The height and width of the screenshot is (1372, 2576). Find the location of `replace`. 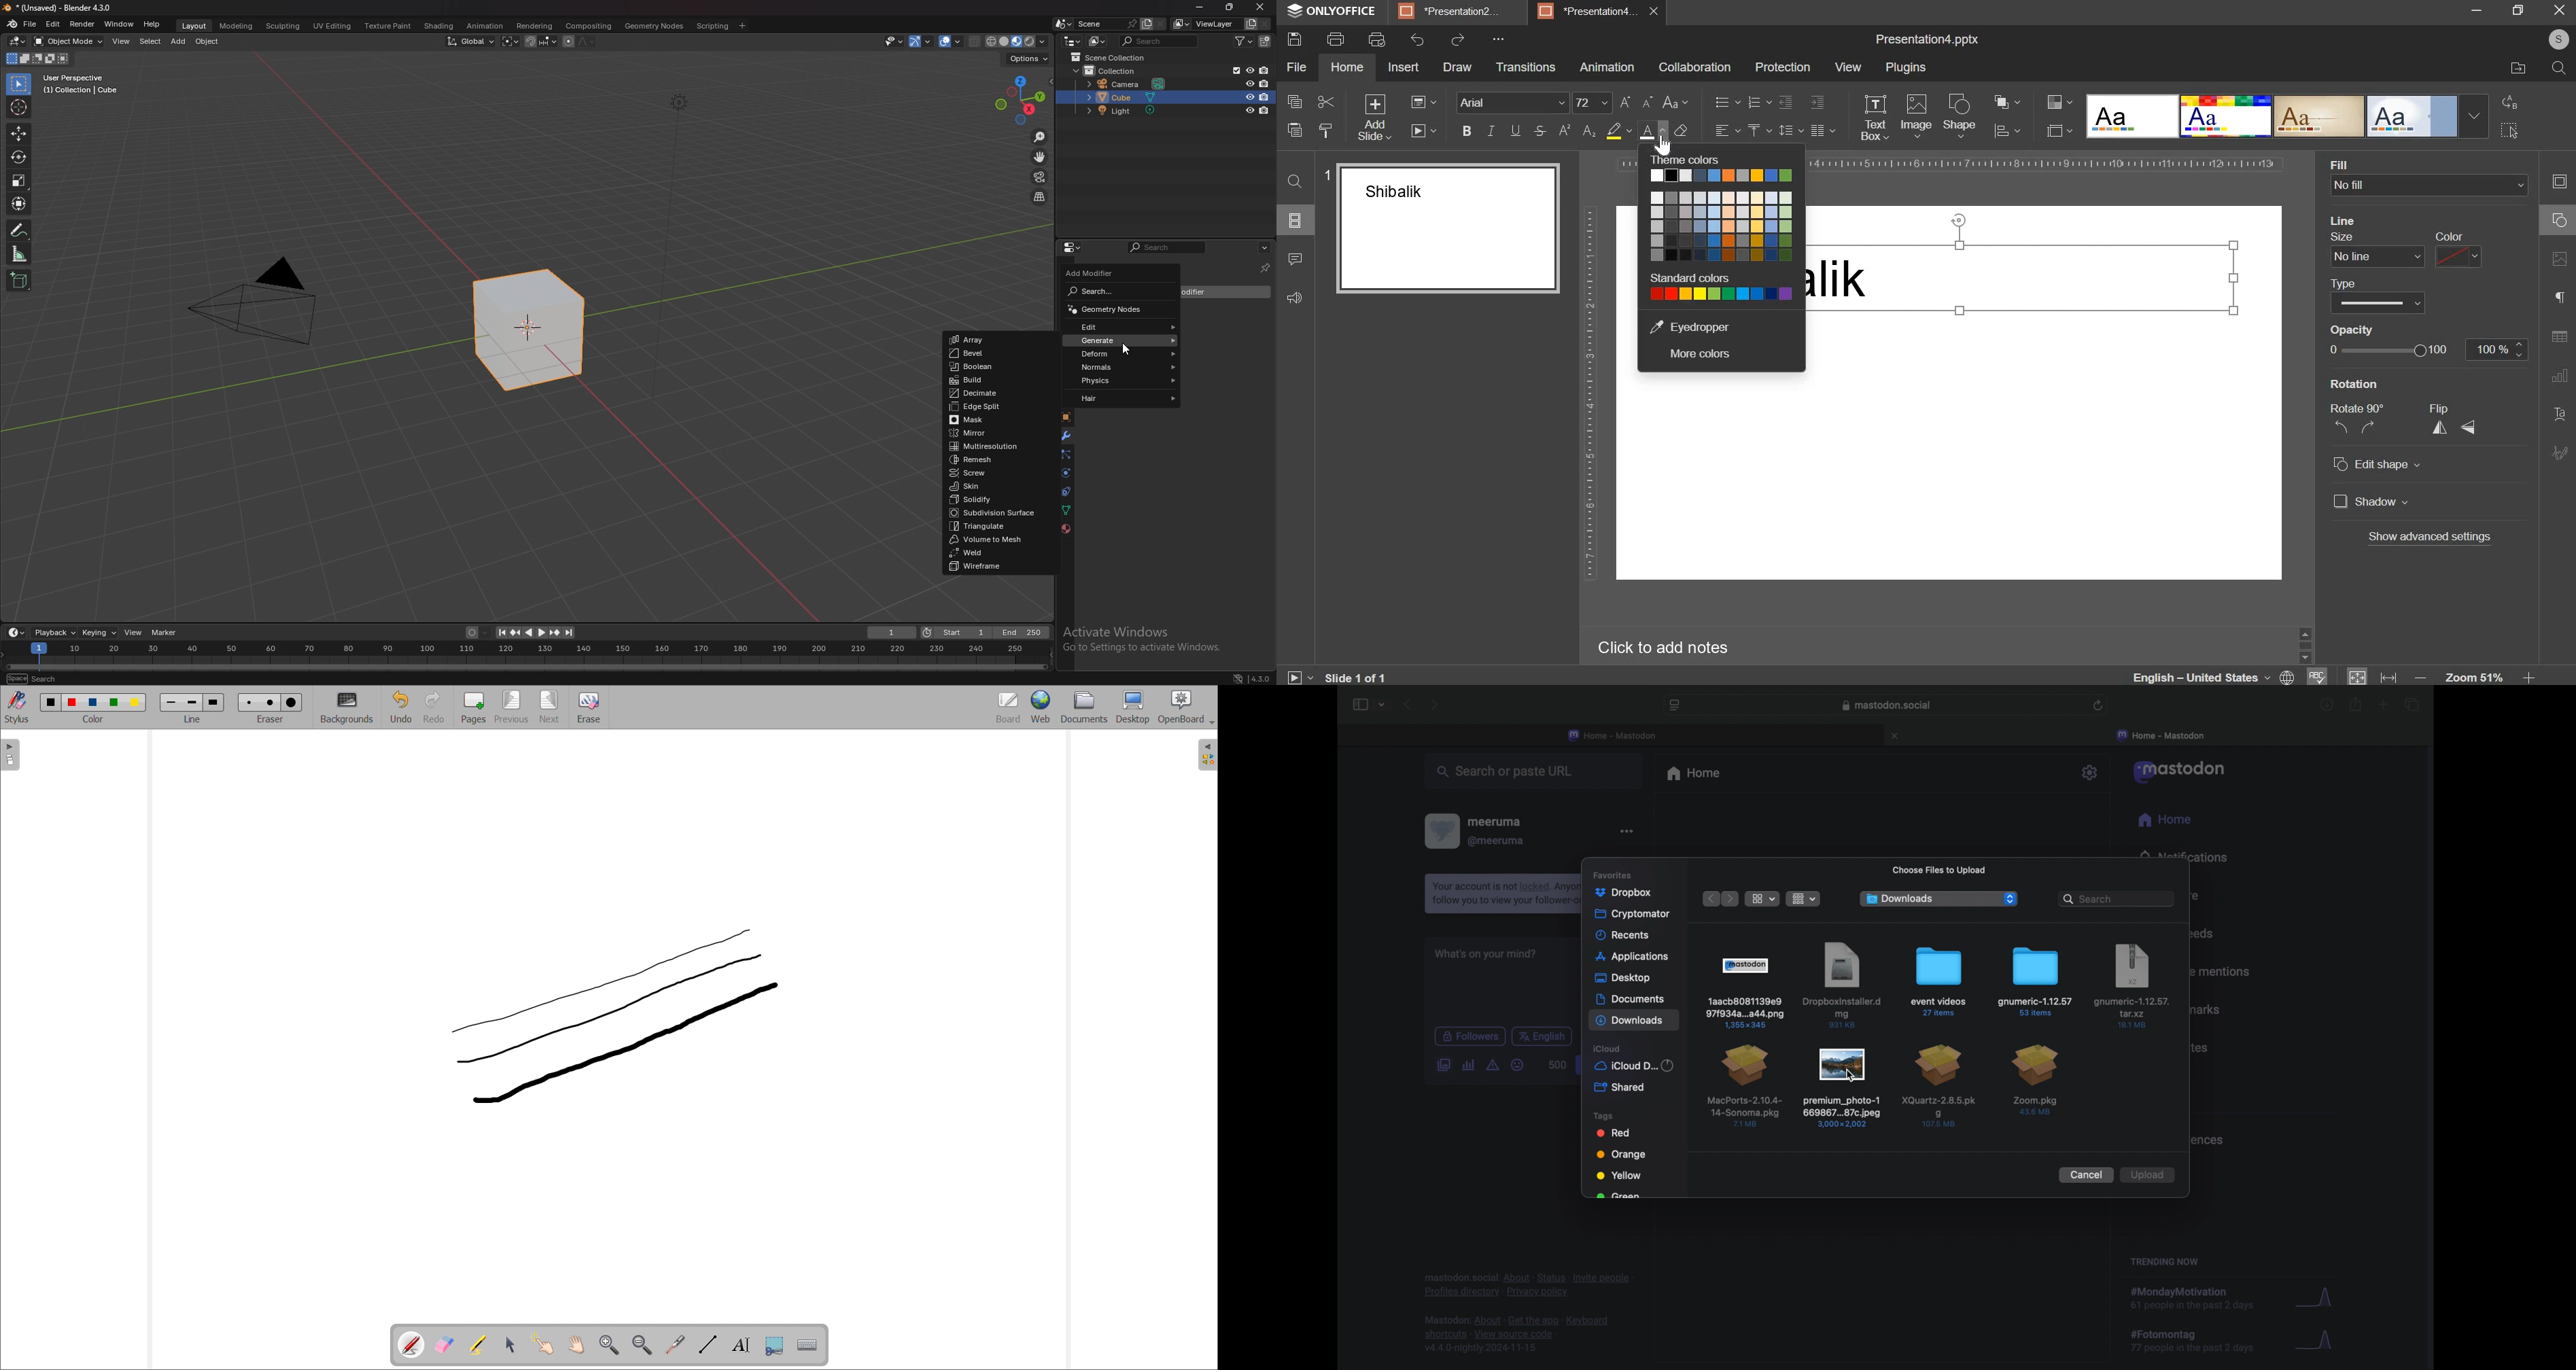

replace is located at coordinates (2513, 103).